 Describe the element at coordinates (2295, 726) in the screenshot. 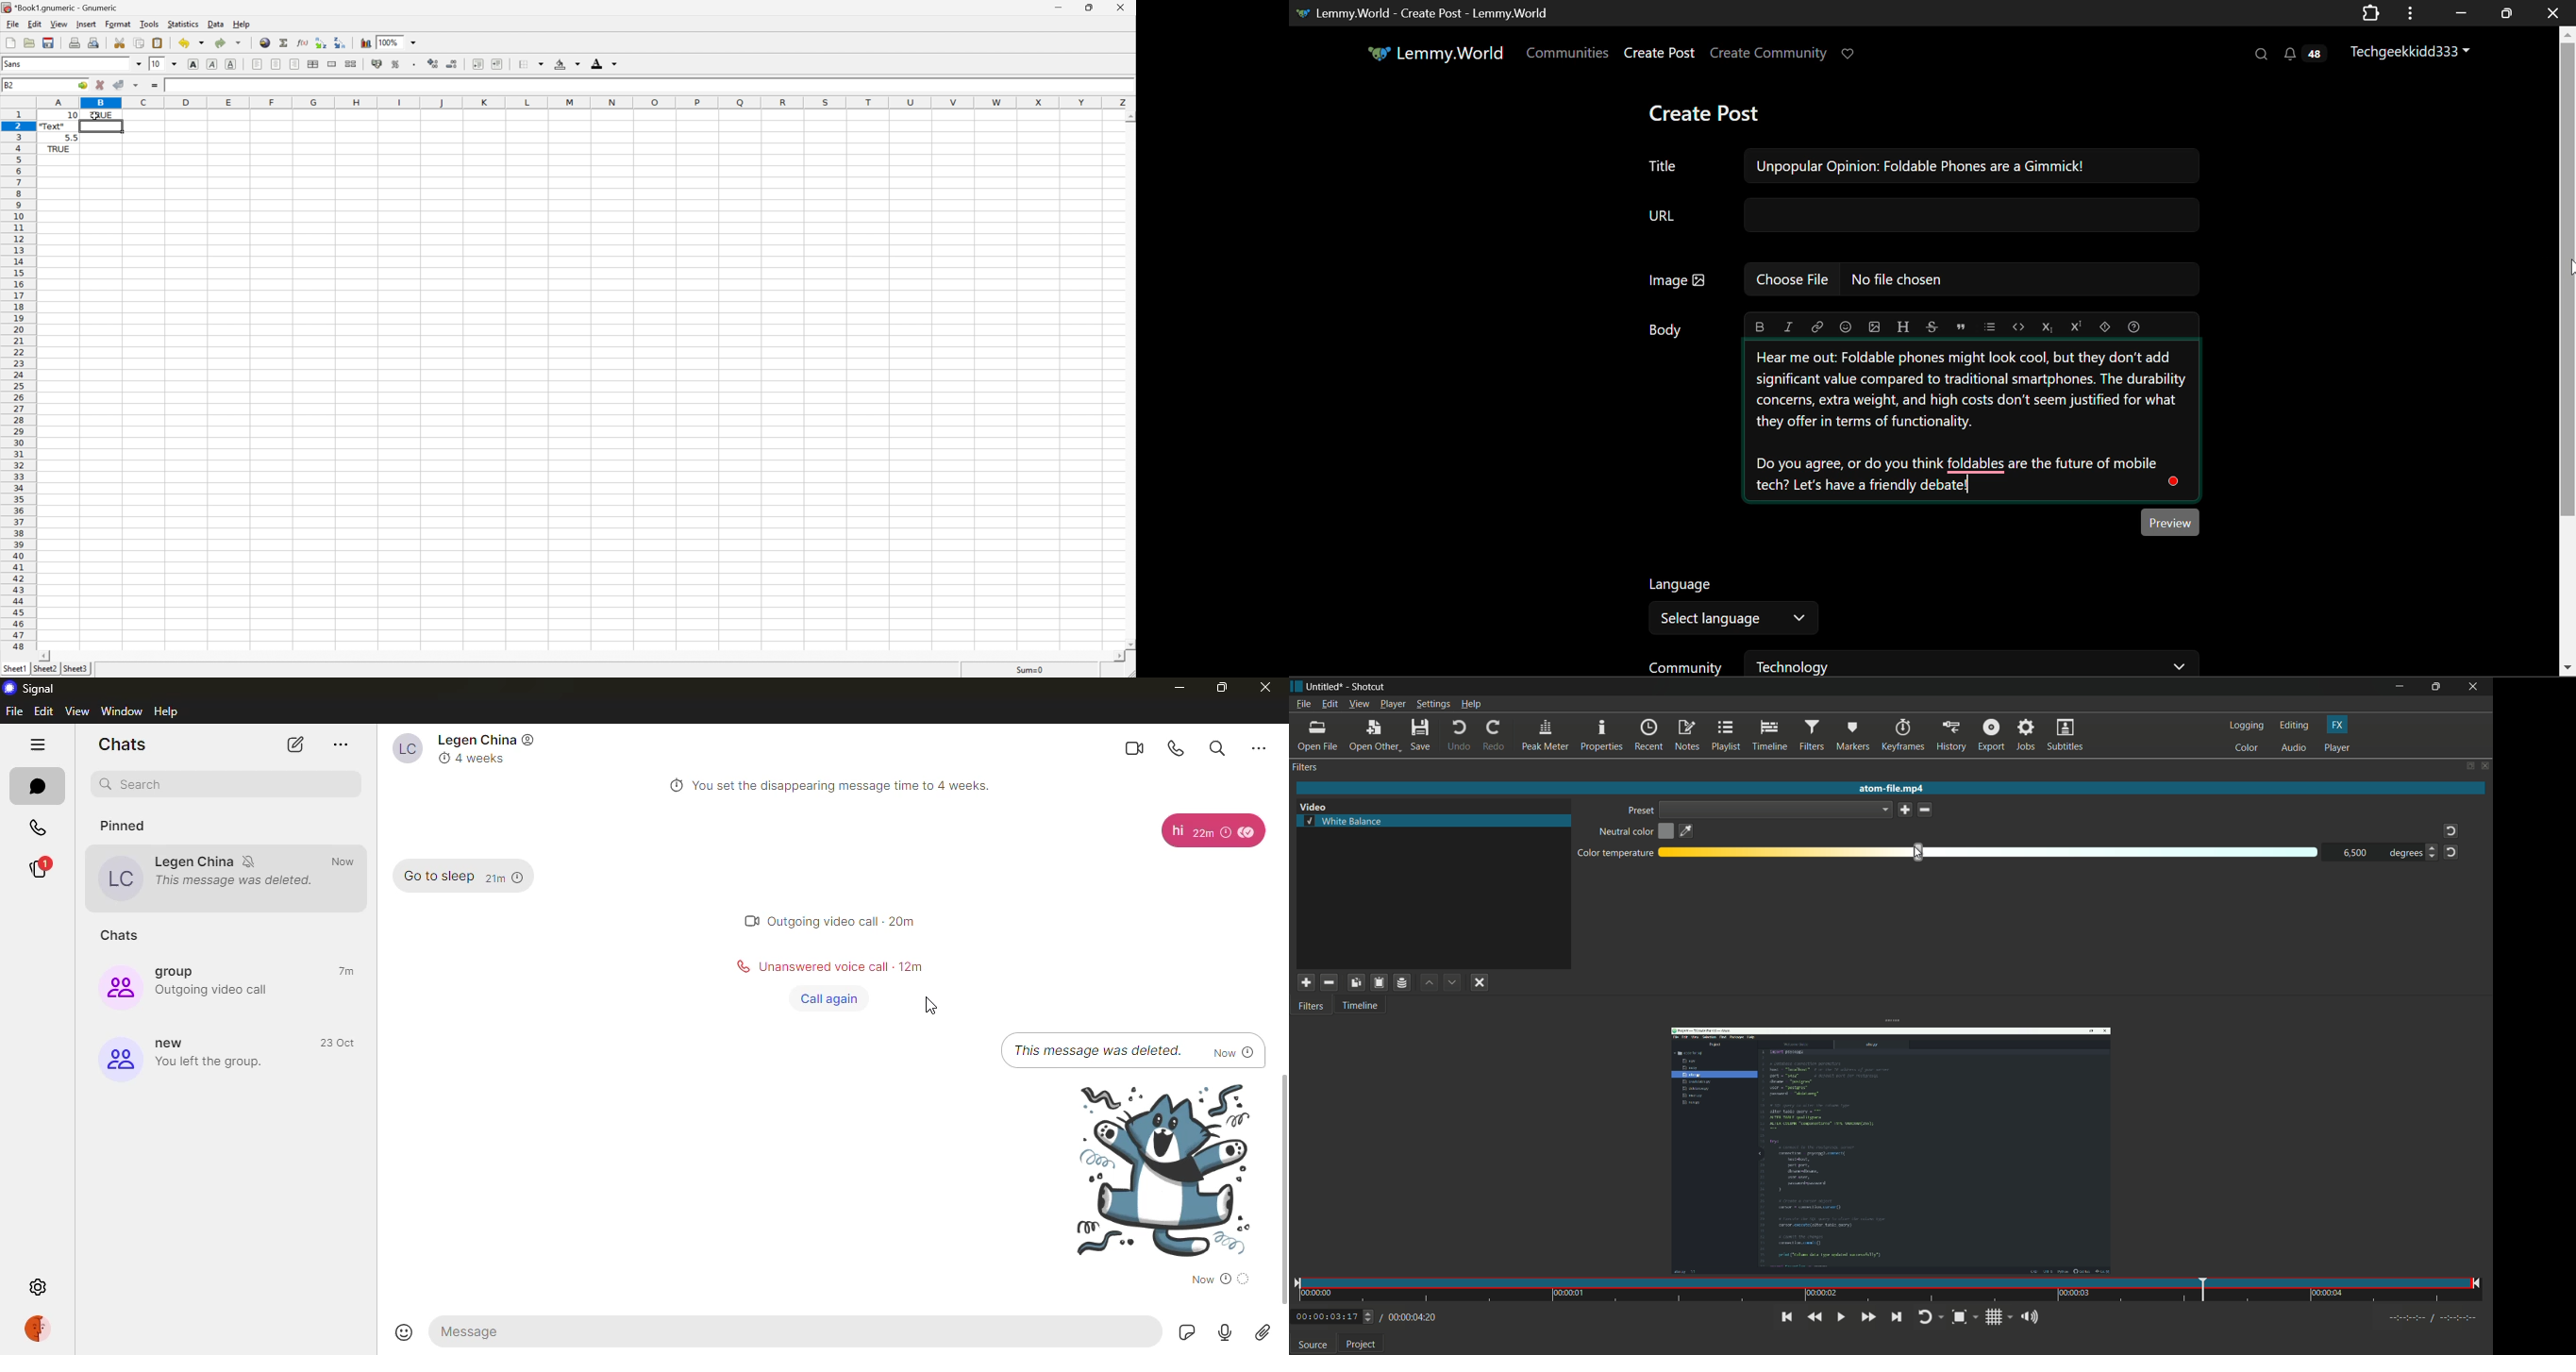

I see `editing` at that location.